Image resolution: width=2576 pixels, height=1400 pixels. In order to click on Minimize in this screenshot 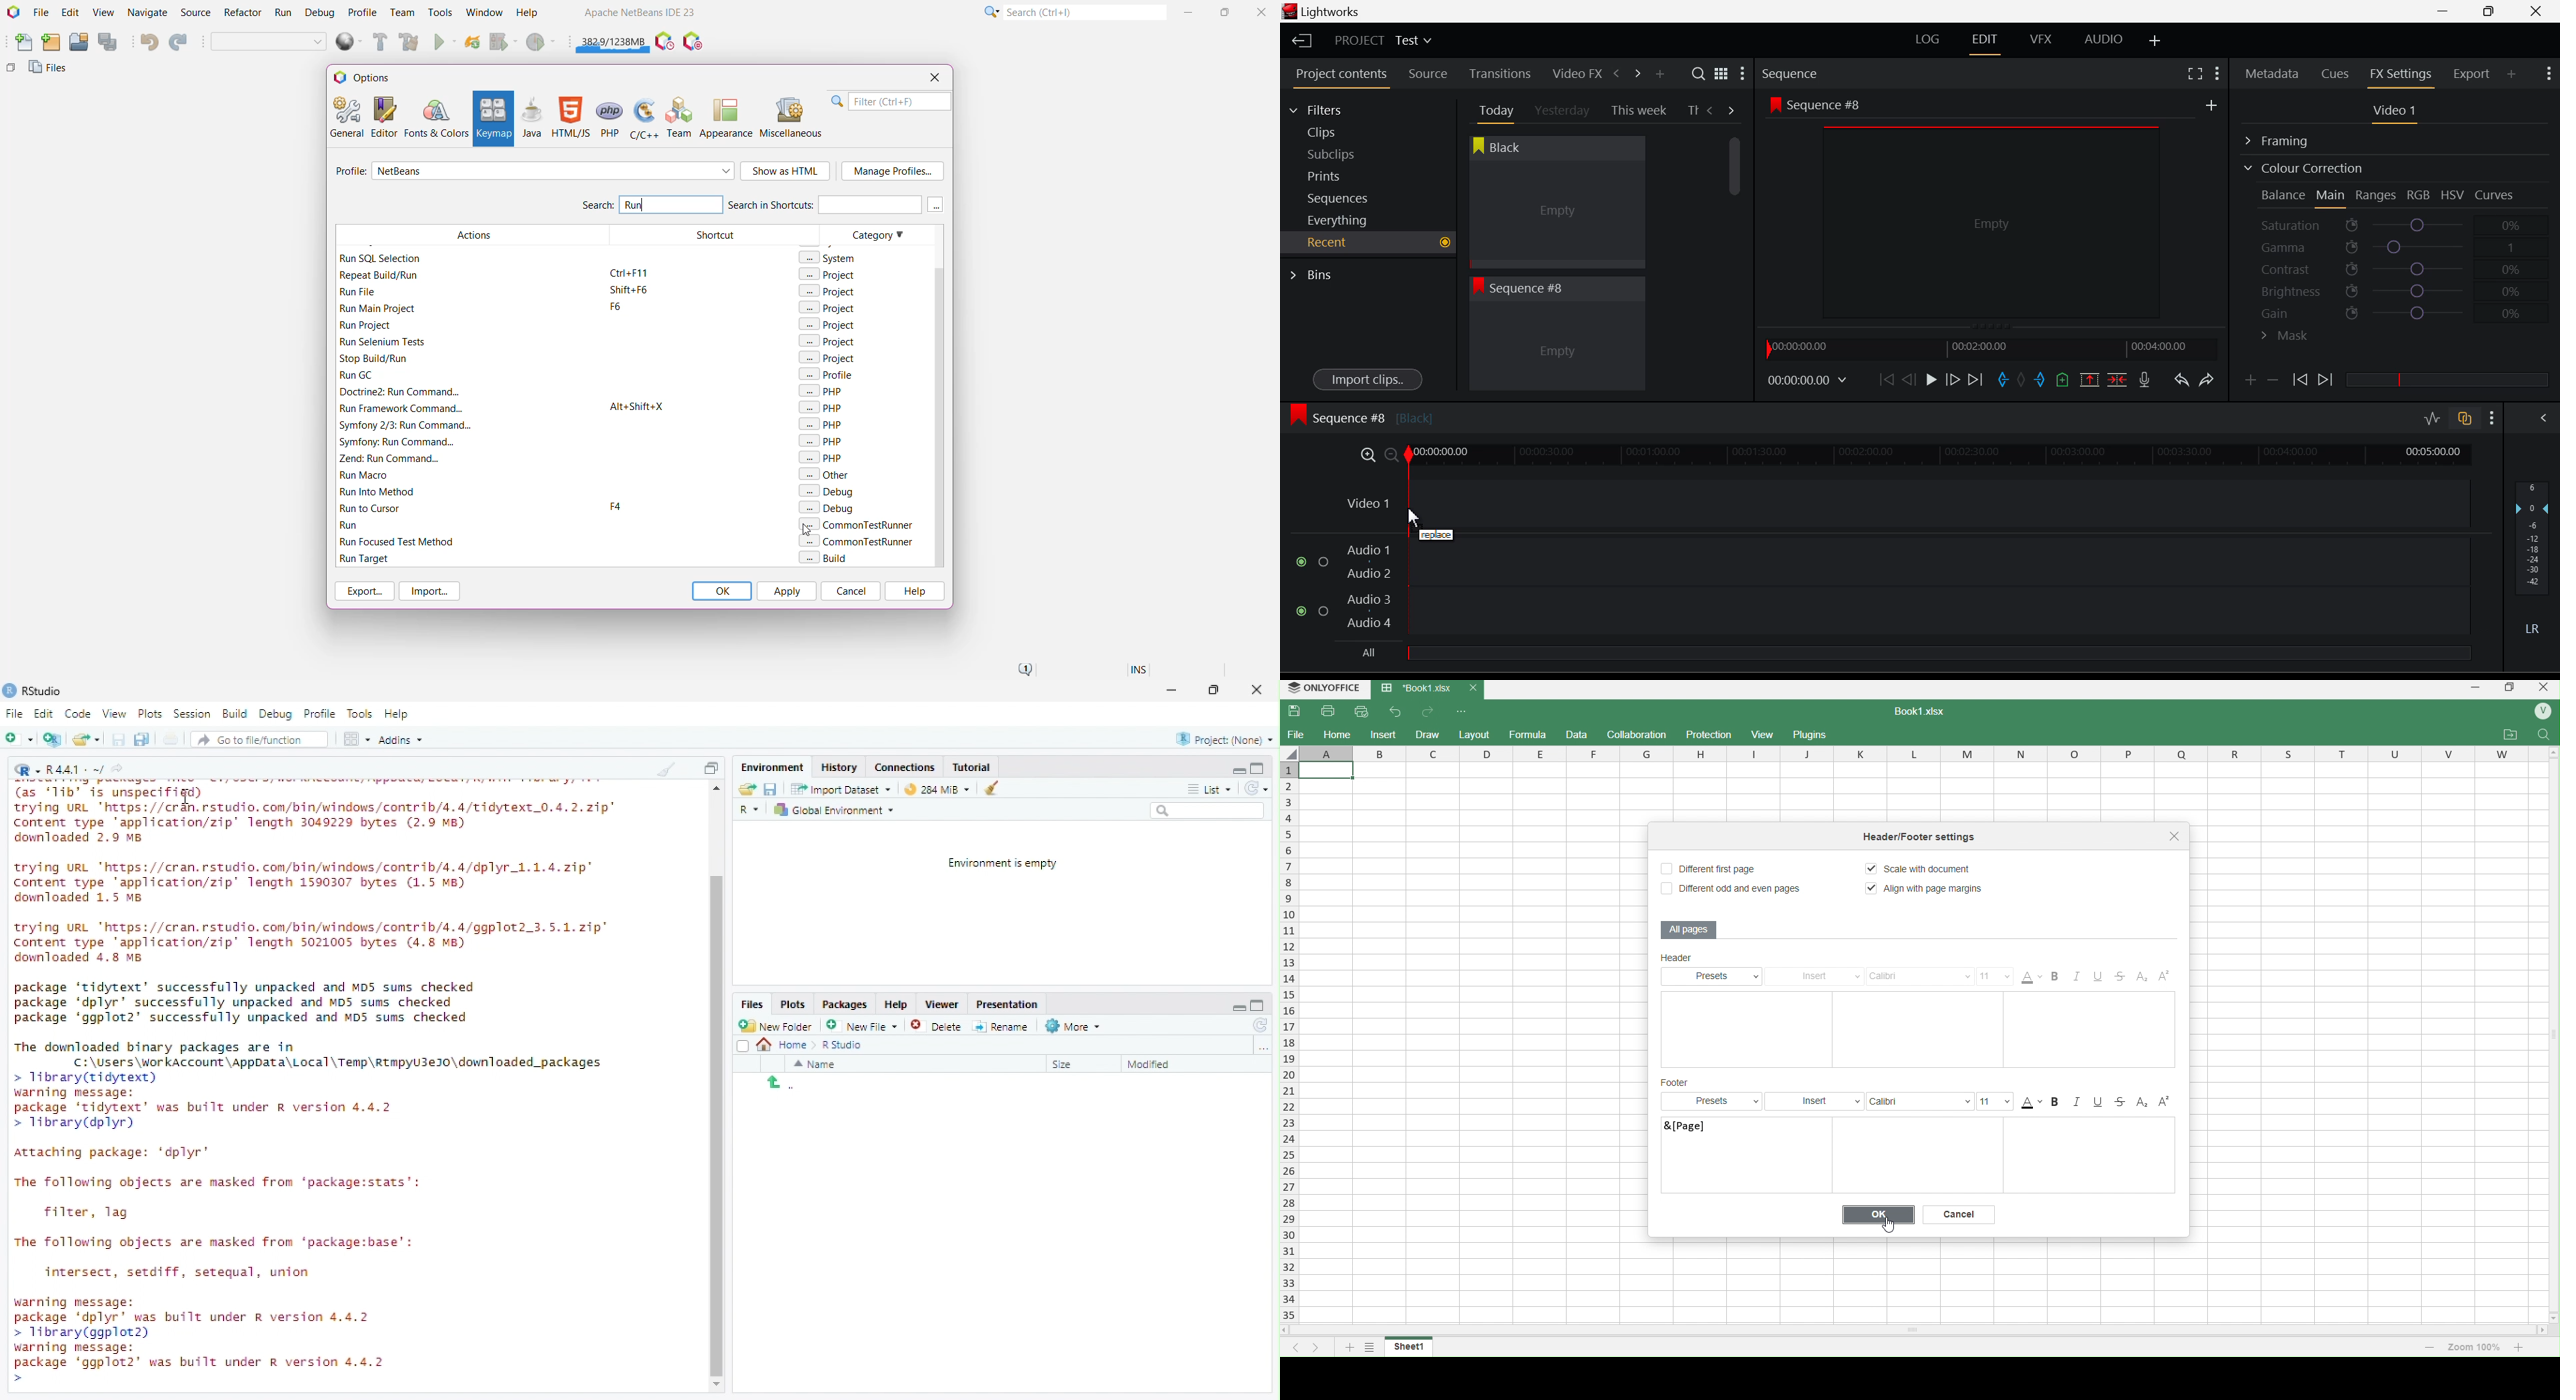, I will do `click(1190, 12)`.